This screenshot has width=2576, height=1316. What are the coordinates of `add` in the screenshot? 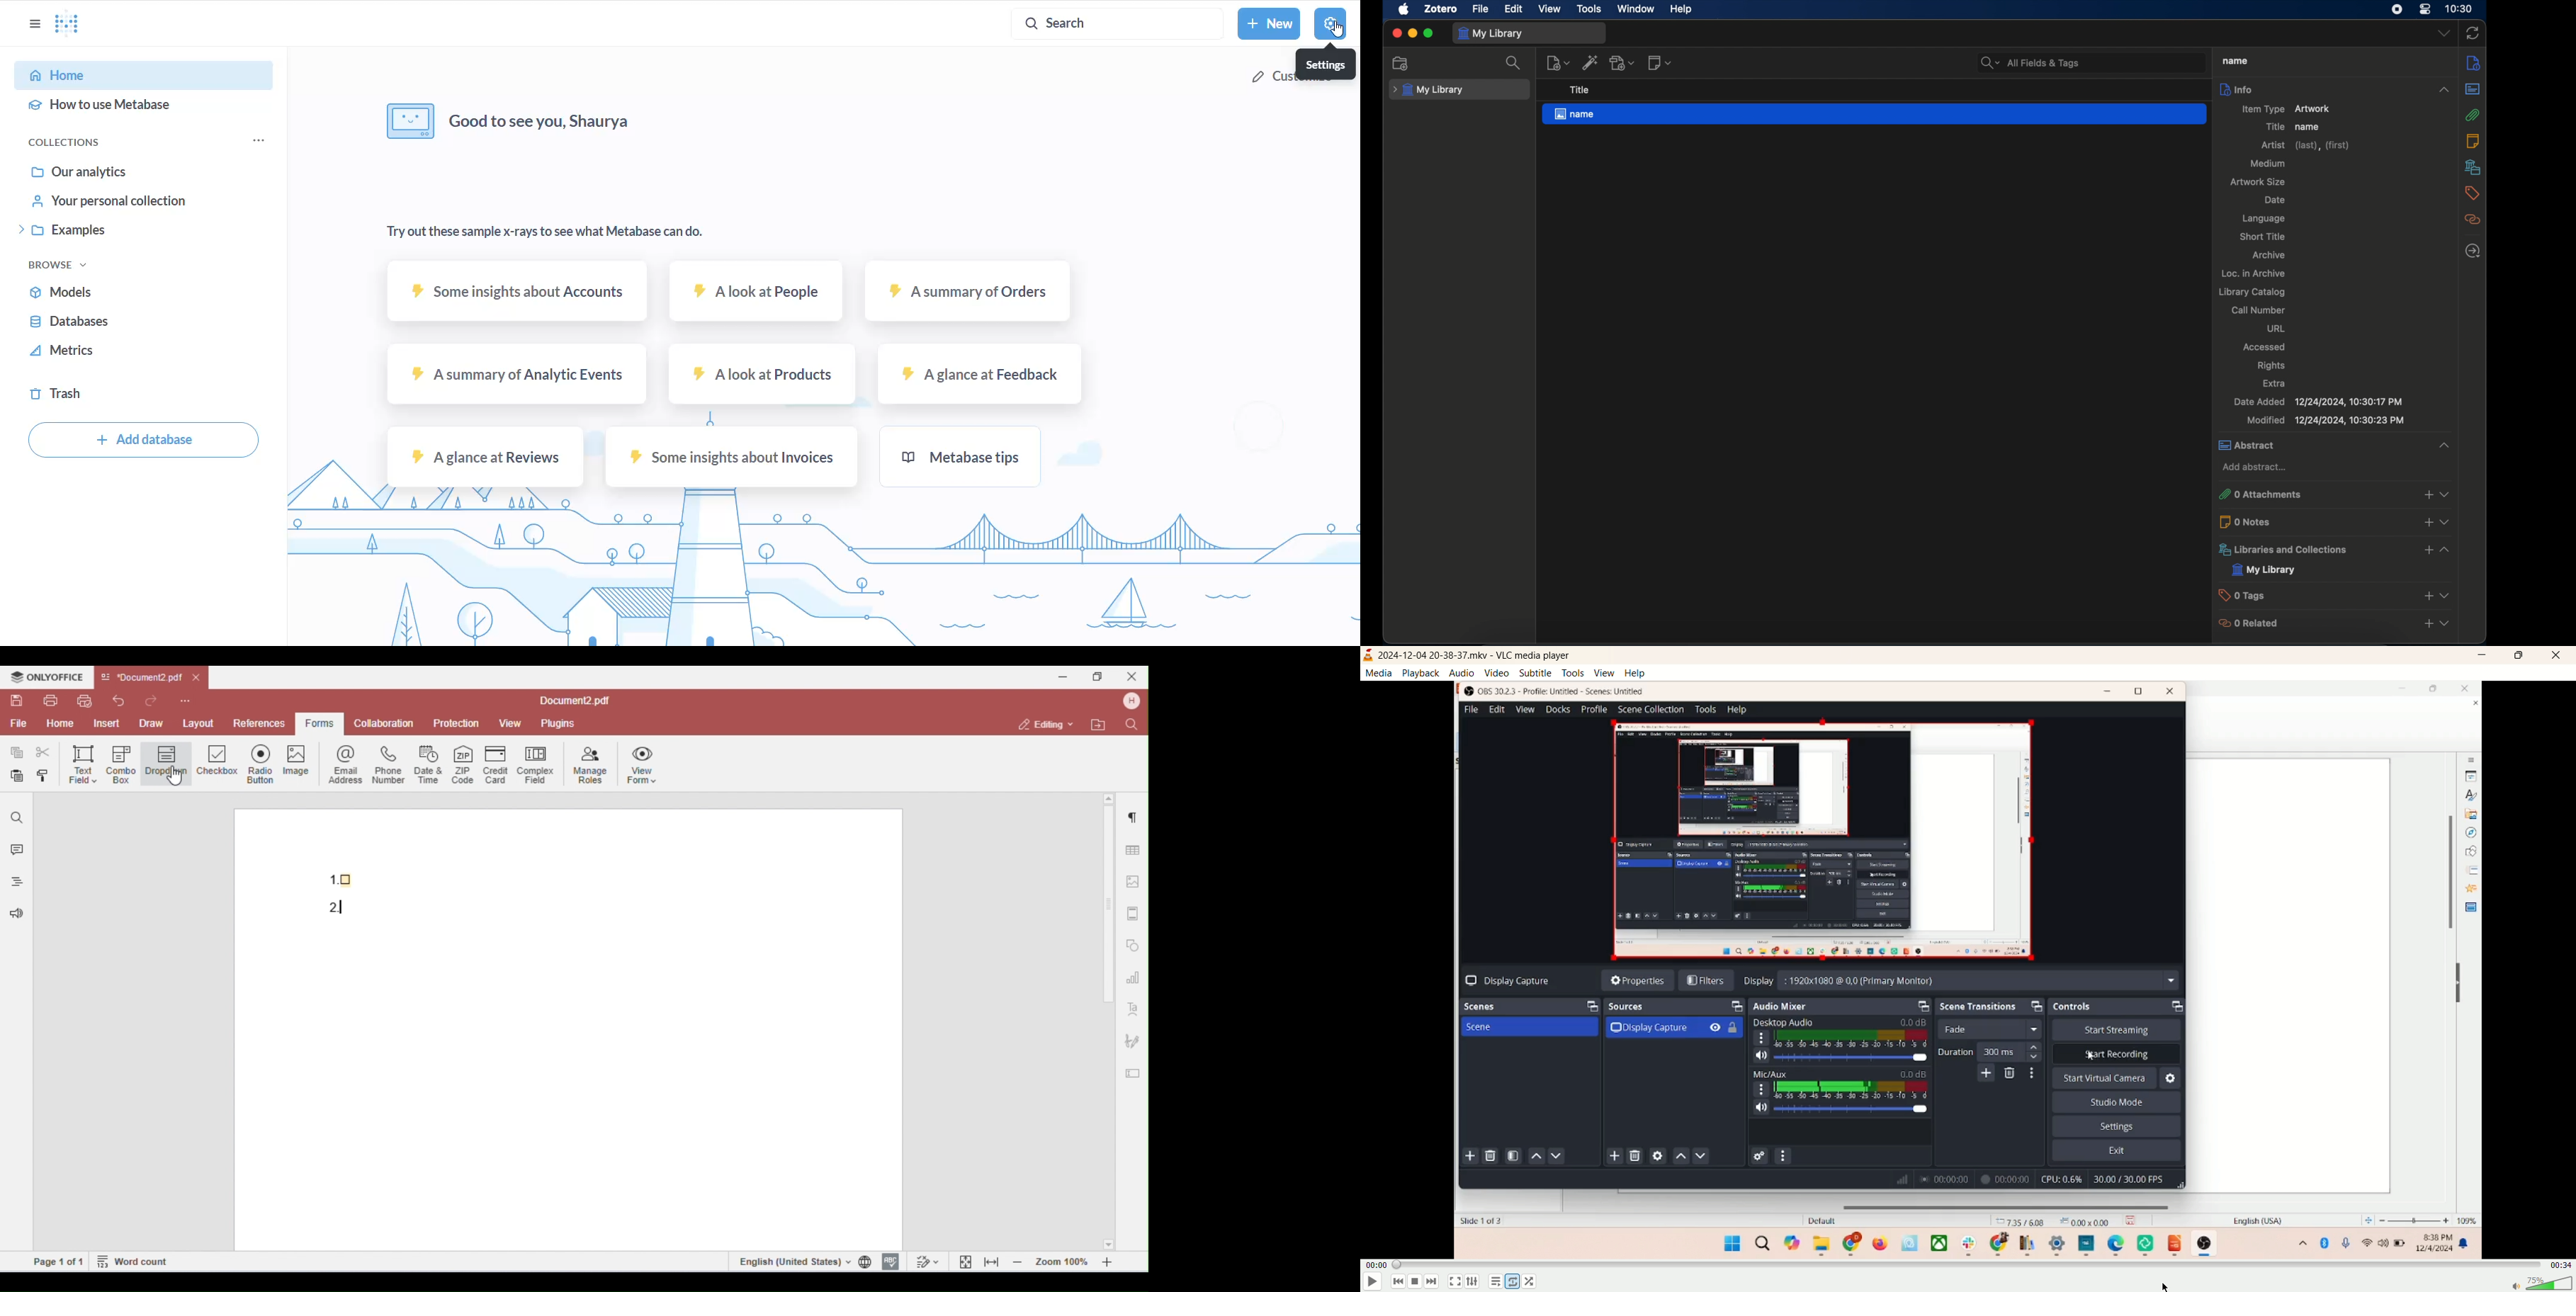 It's located at (2428, 627).